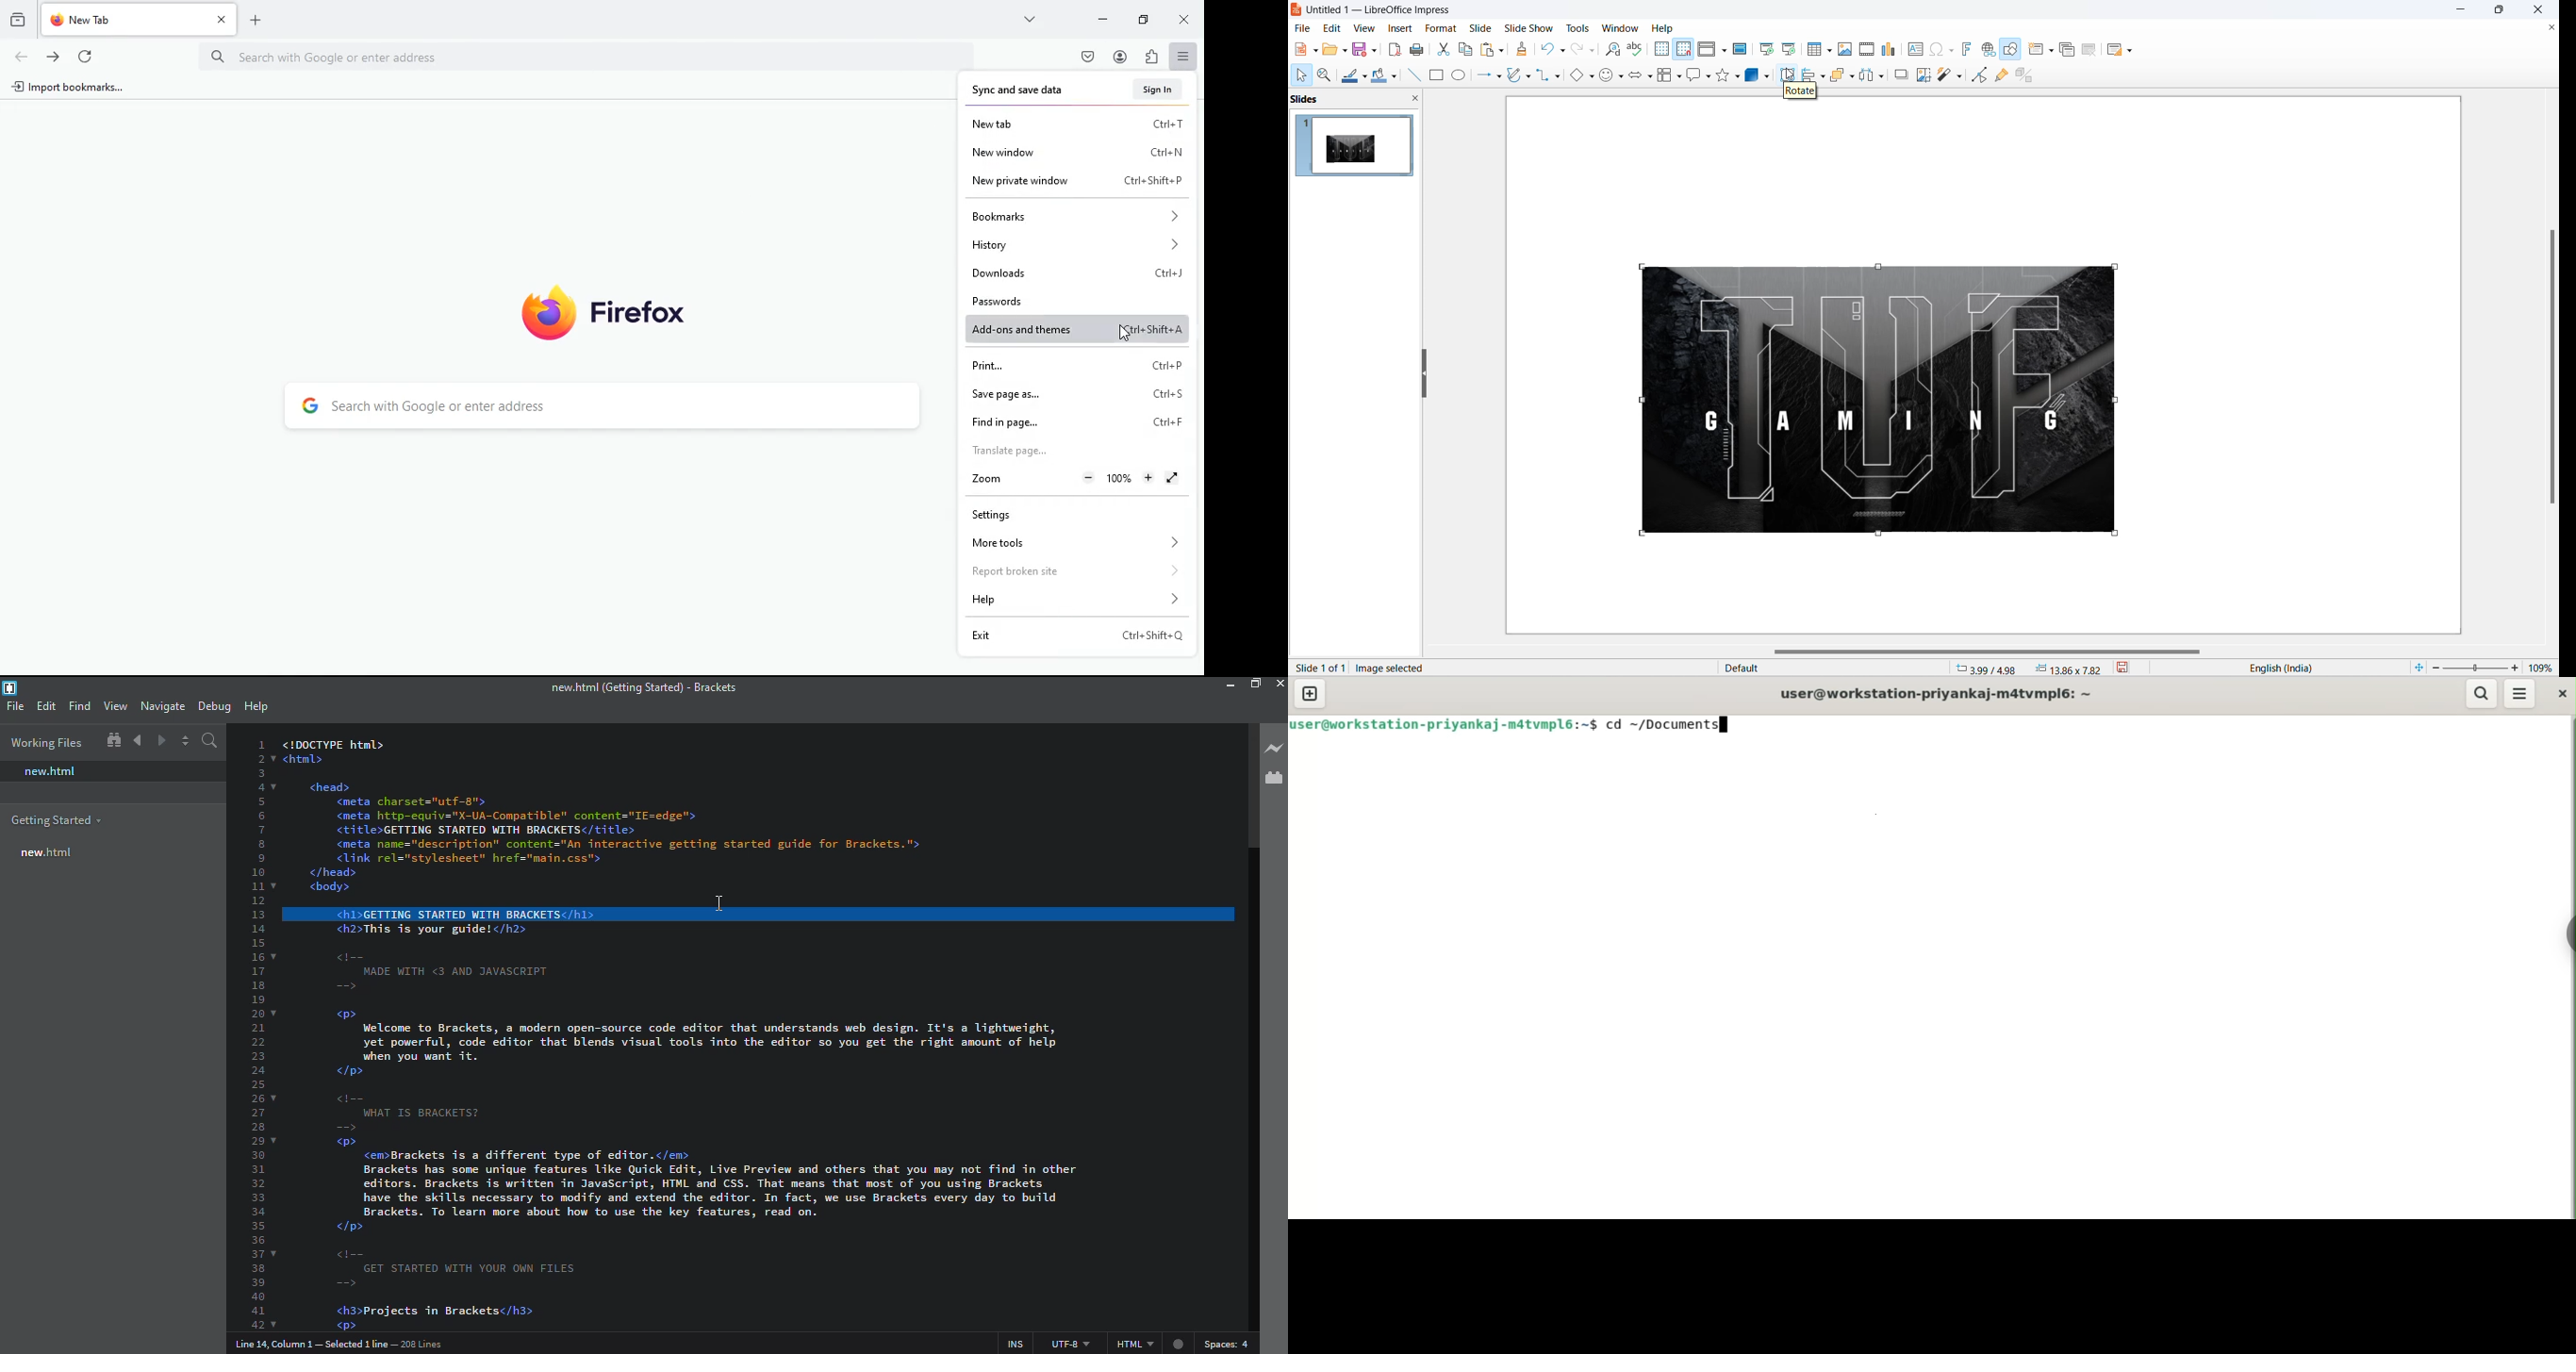 This screenshot has height=1372, width=2576. What do you see at coordinates (2053, 50) in the screenshot?
I see `new slide options` at bounding box center [2053, 50].